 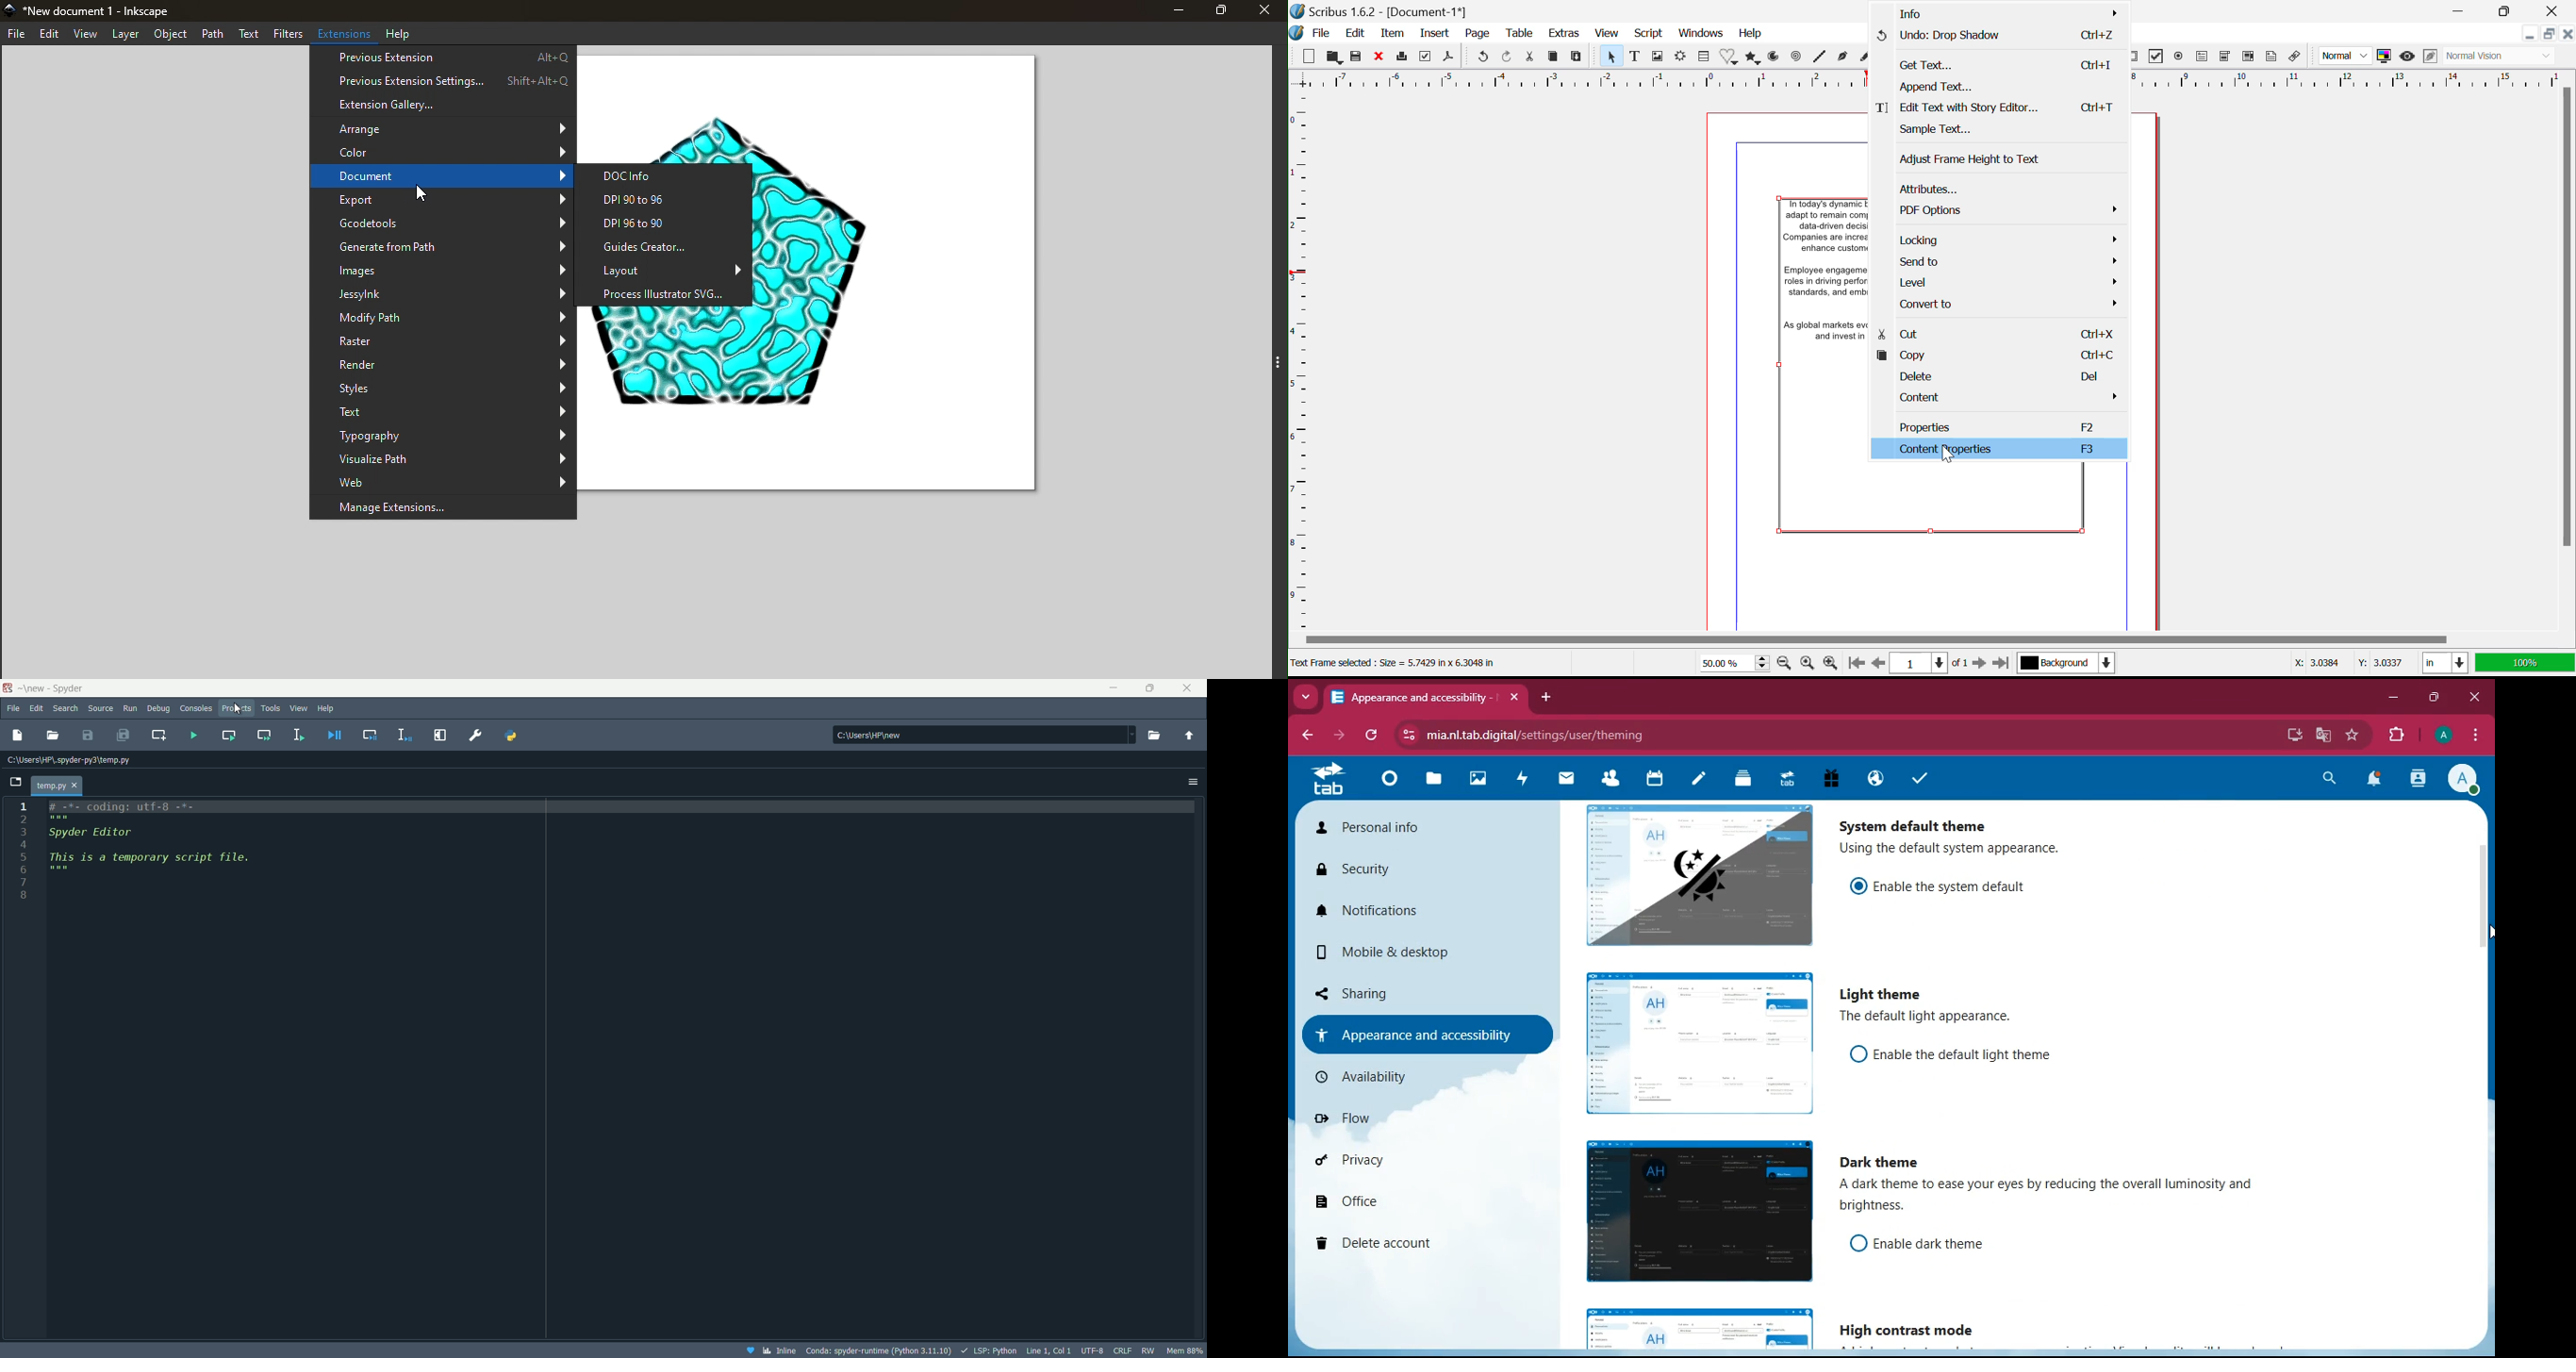 What do you see at coordinates (2005, 399) in the screenshot?
I see `Content` at bounding box center [2005, 399].